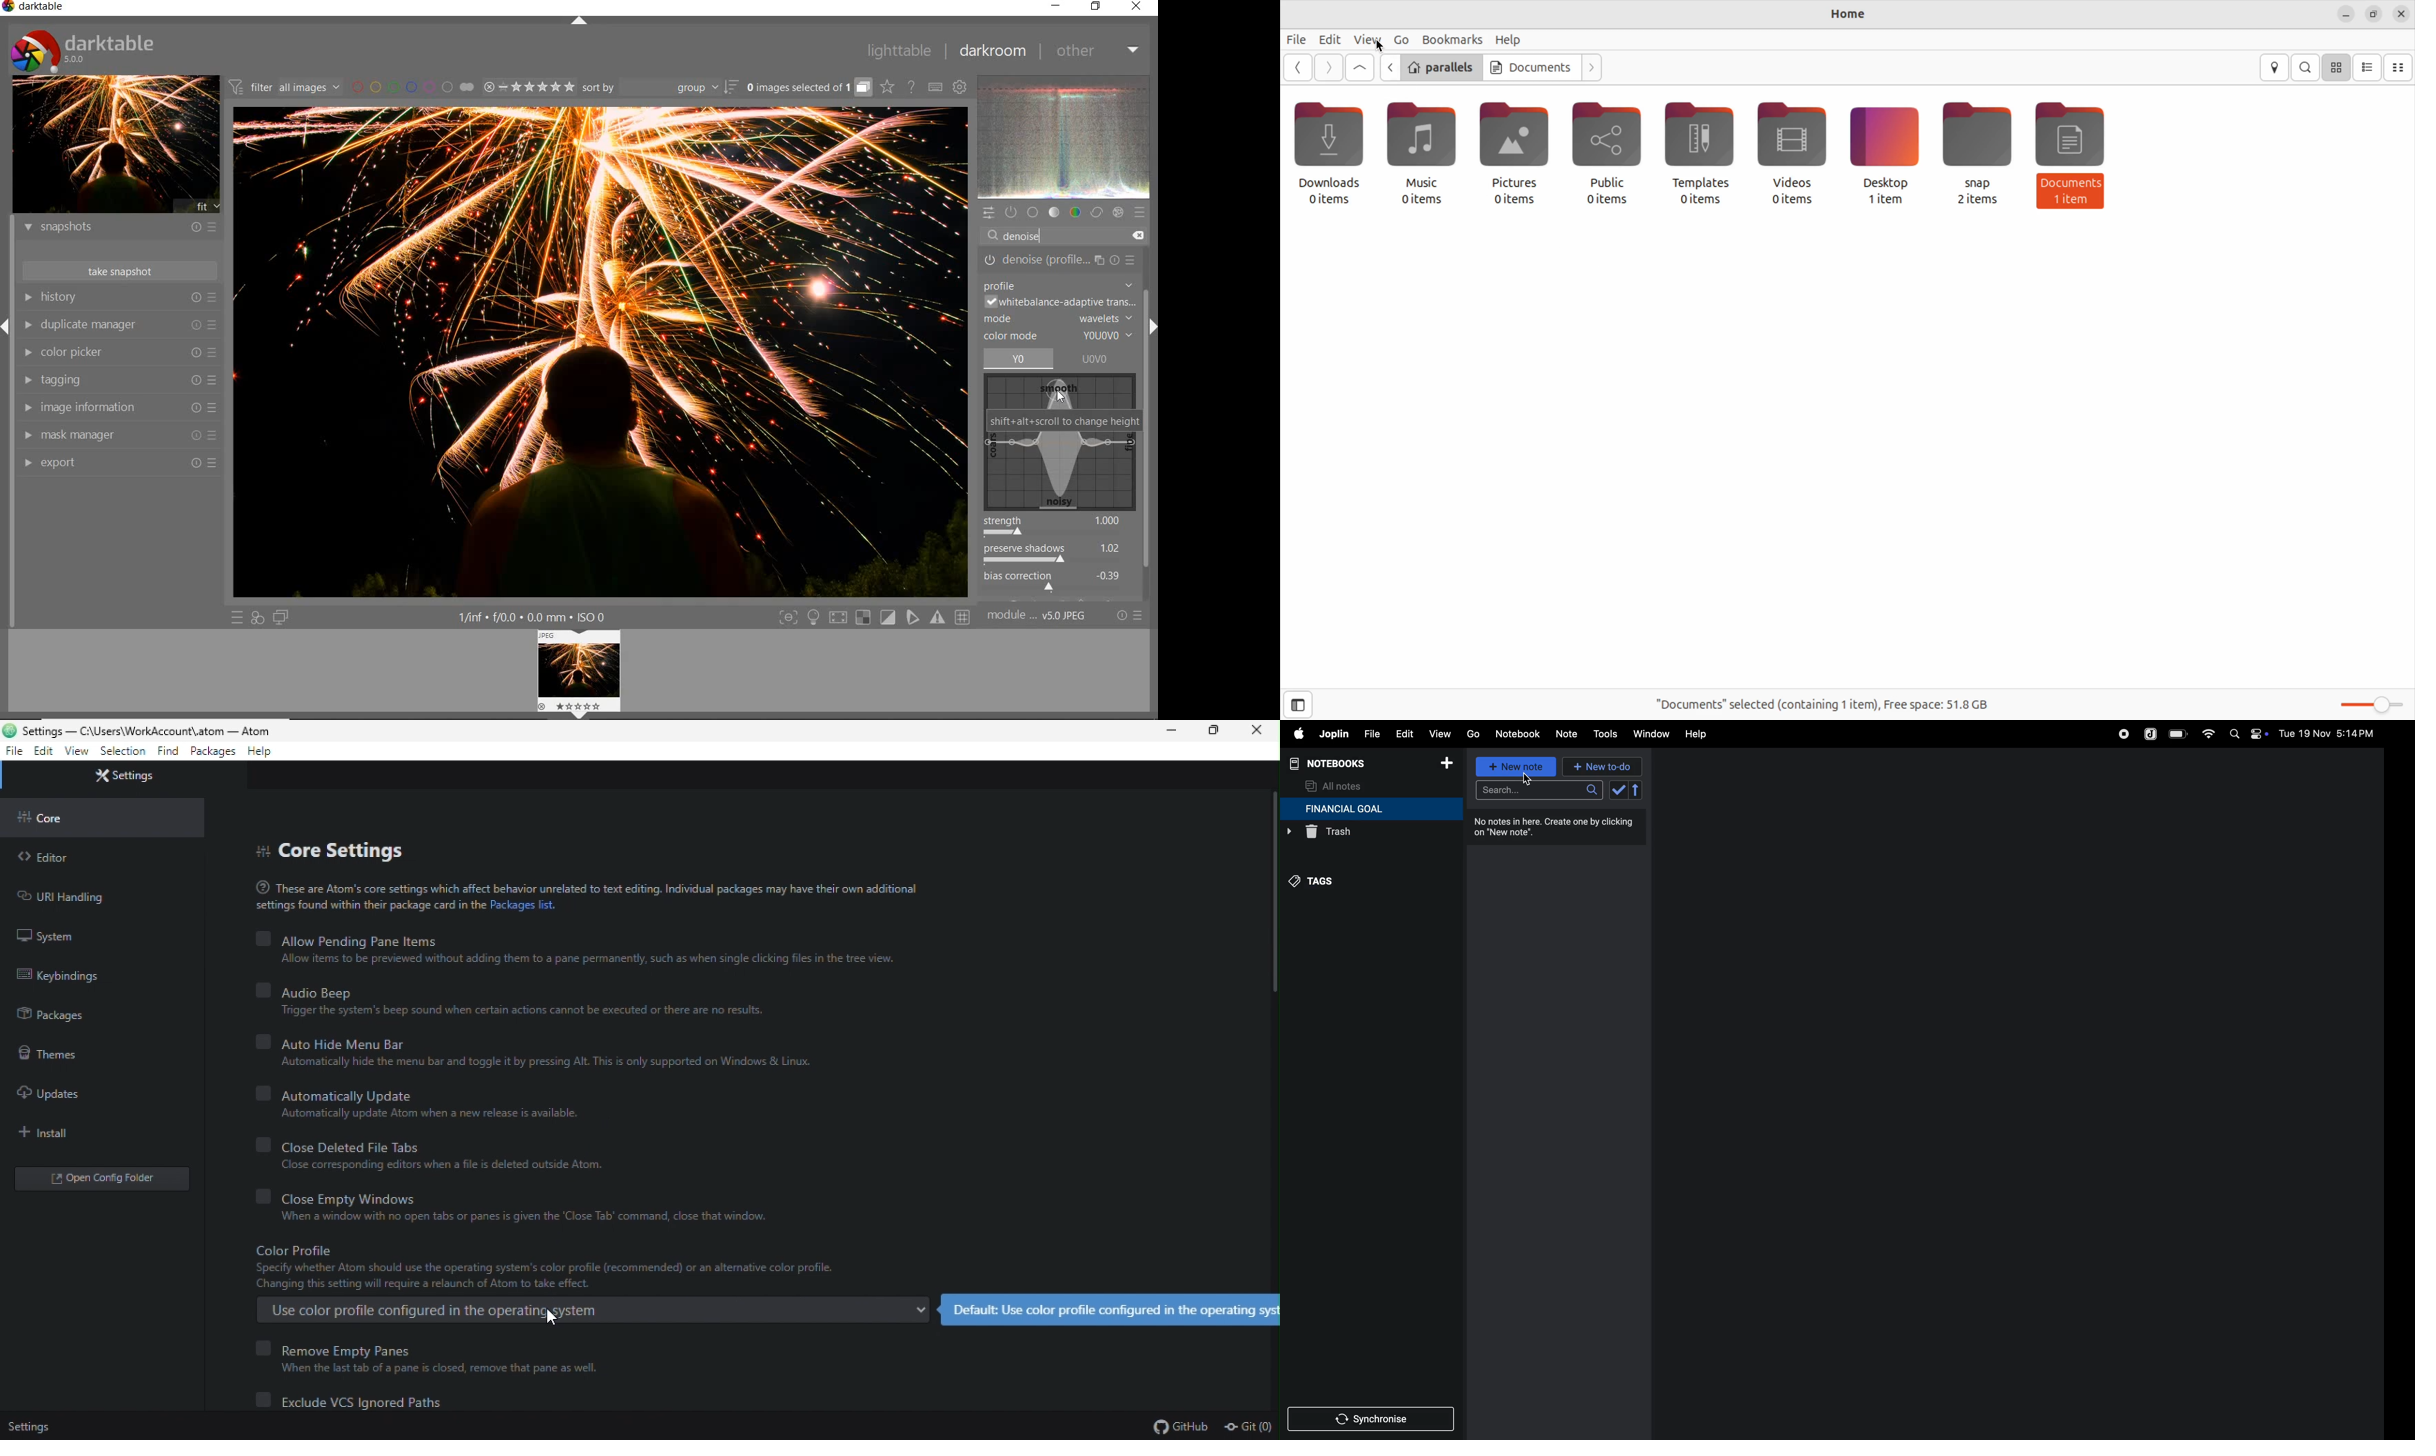 This screenshot has height=1456, width=2436. What do you see at coordinates (1617, 790) in the screenshot?
I see `check` at bounding box center [1617, 790].